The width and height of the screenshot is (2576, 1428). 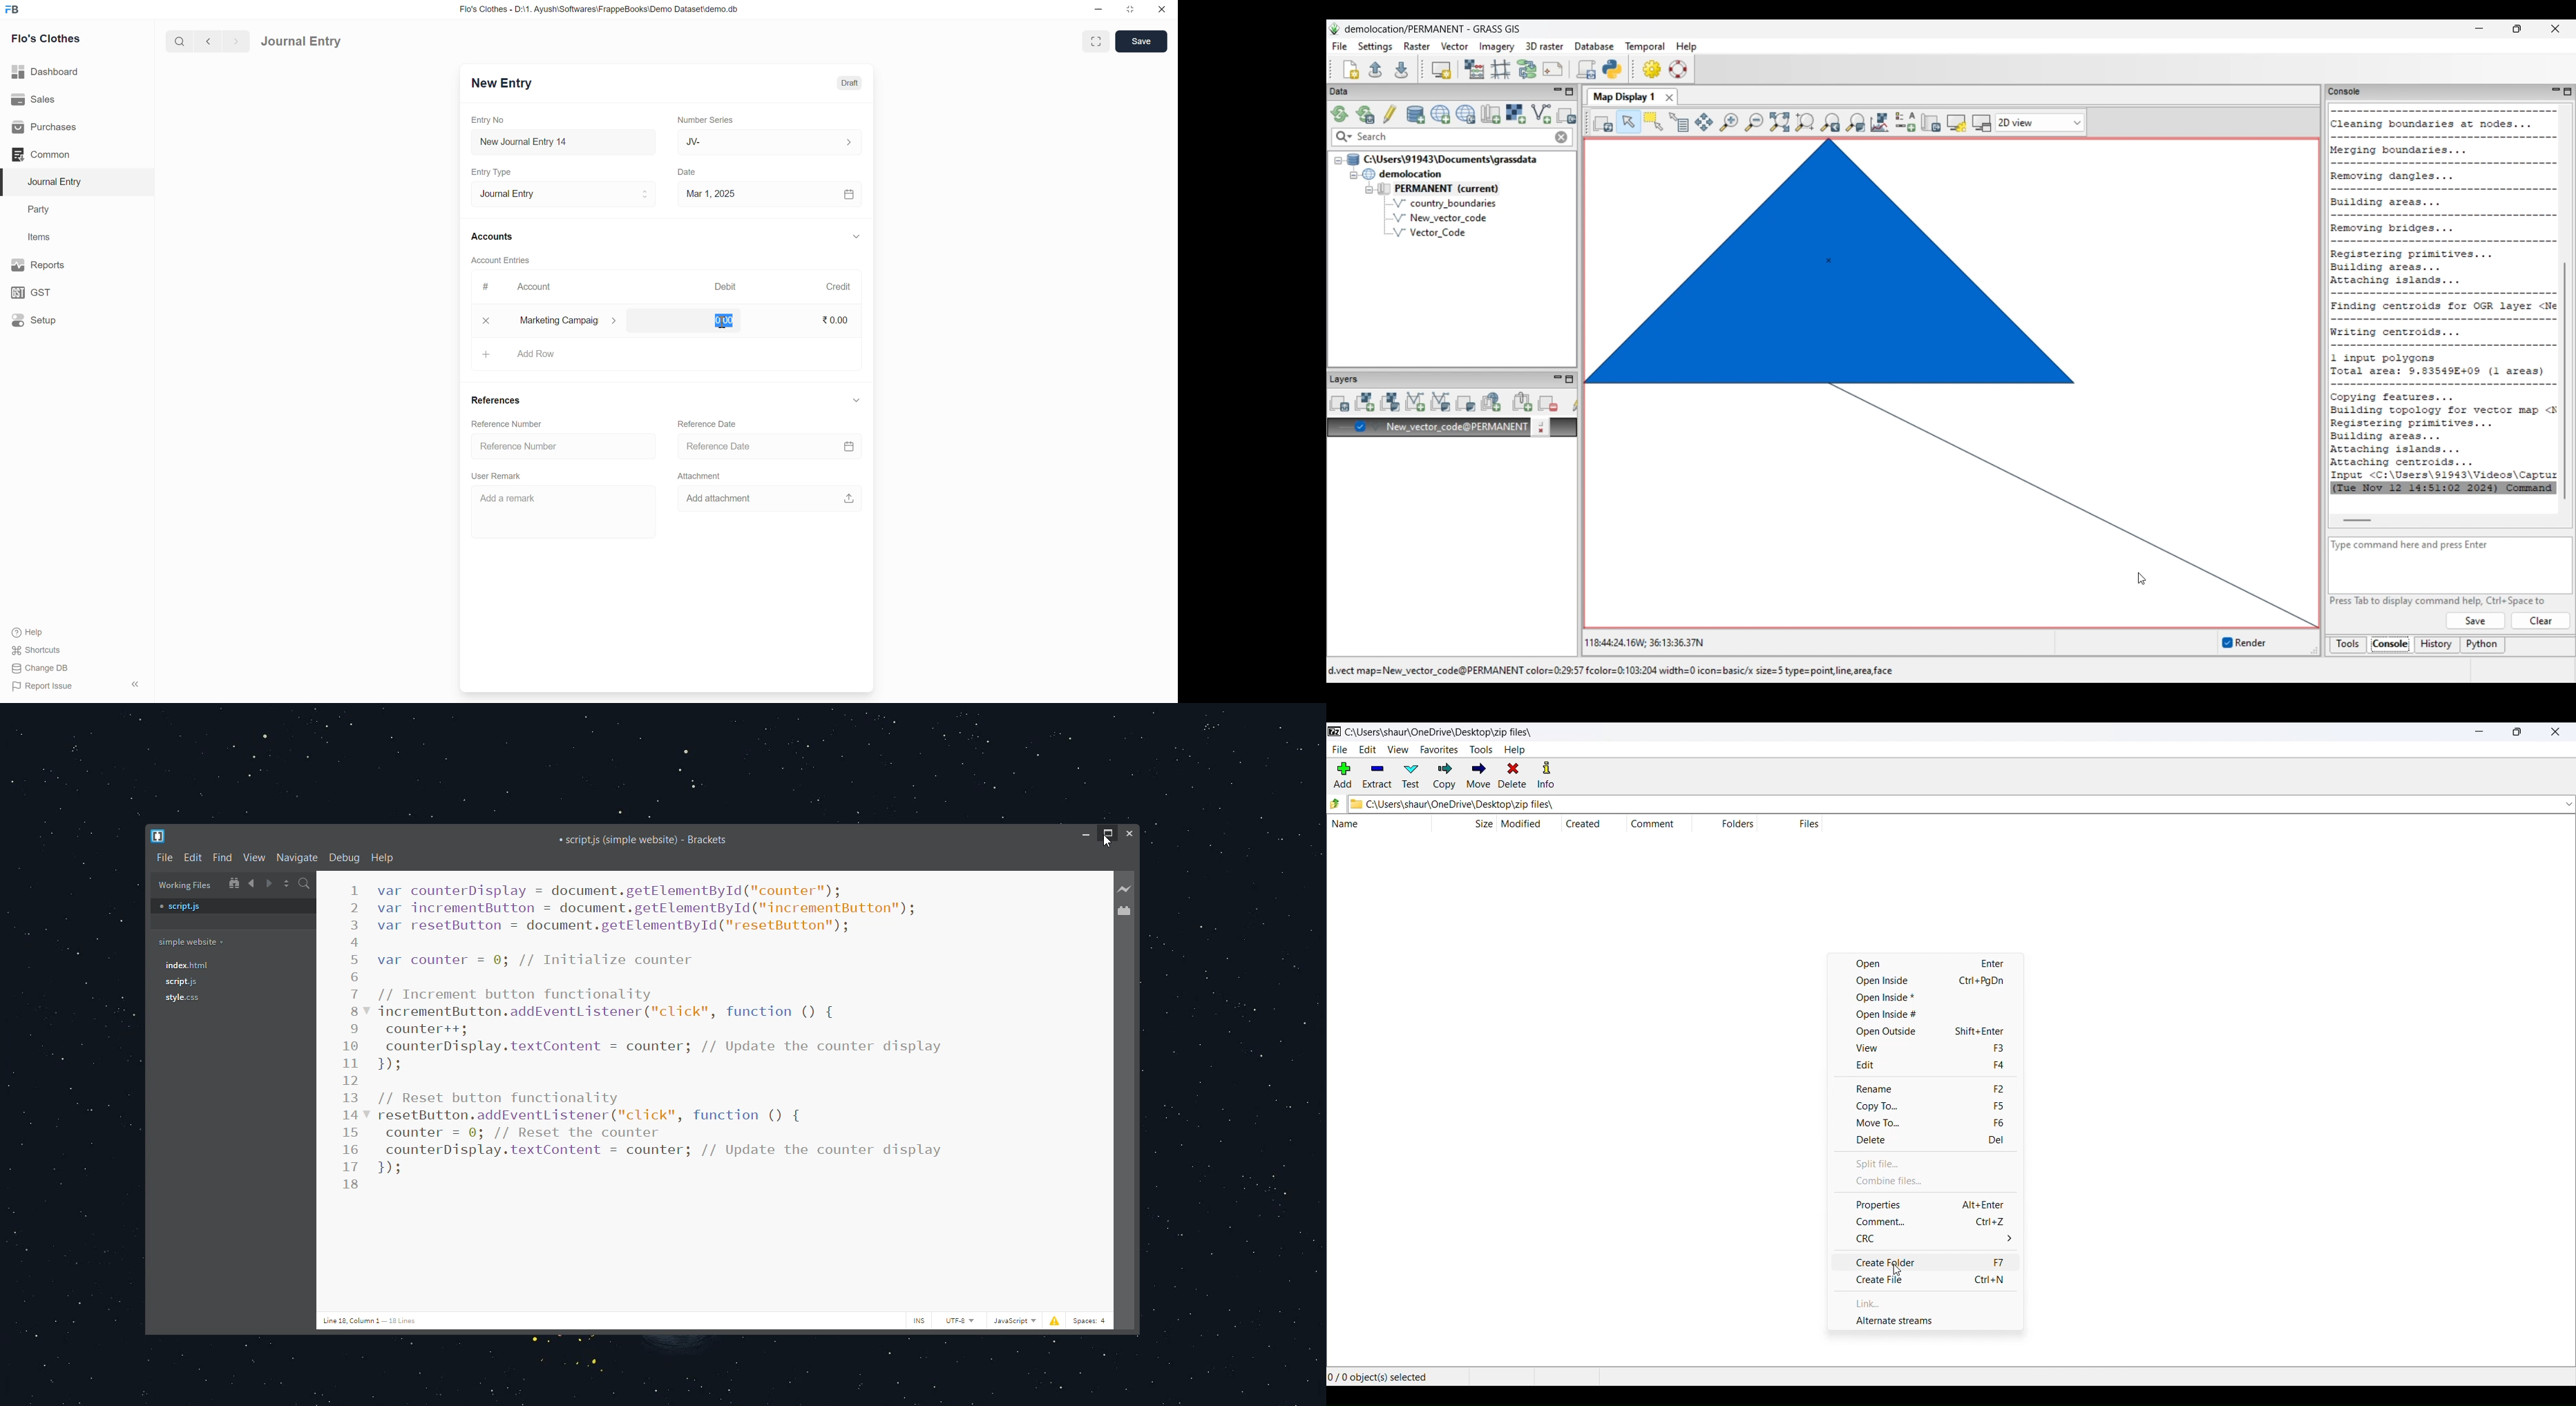 What do you see at coordinates (206, 41) in the screenshot?
I see `back` at bounding box center [206, 41].